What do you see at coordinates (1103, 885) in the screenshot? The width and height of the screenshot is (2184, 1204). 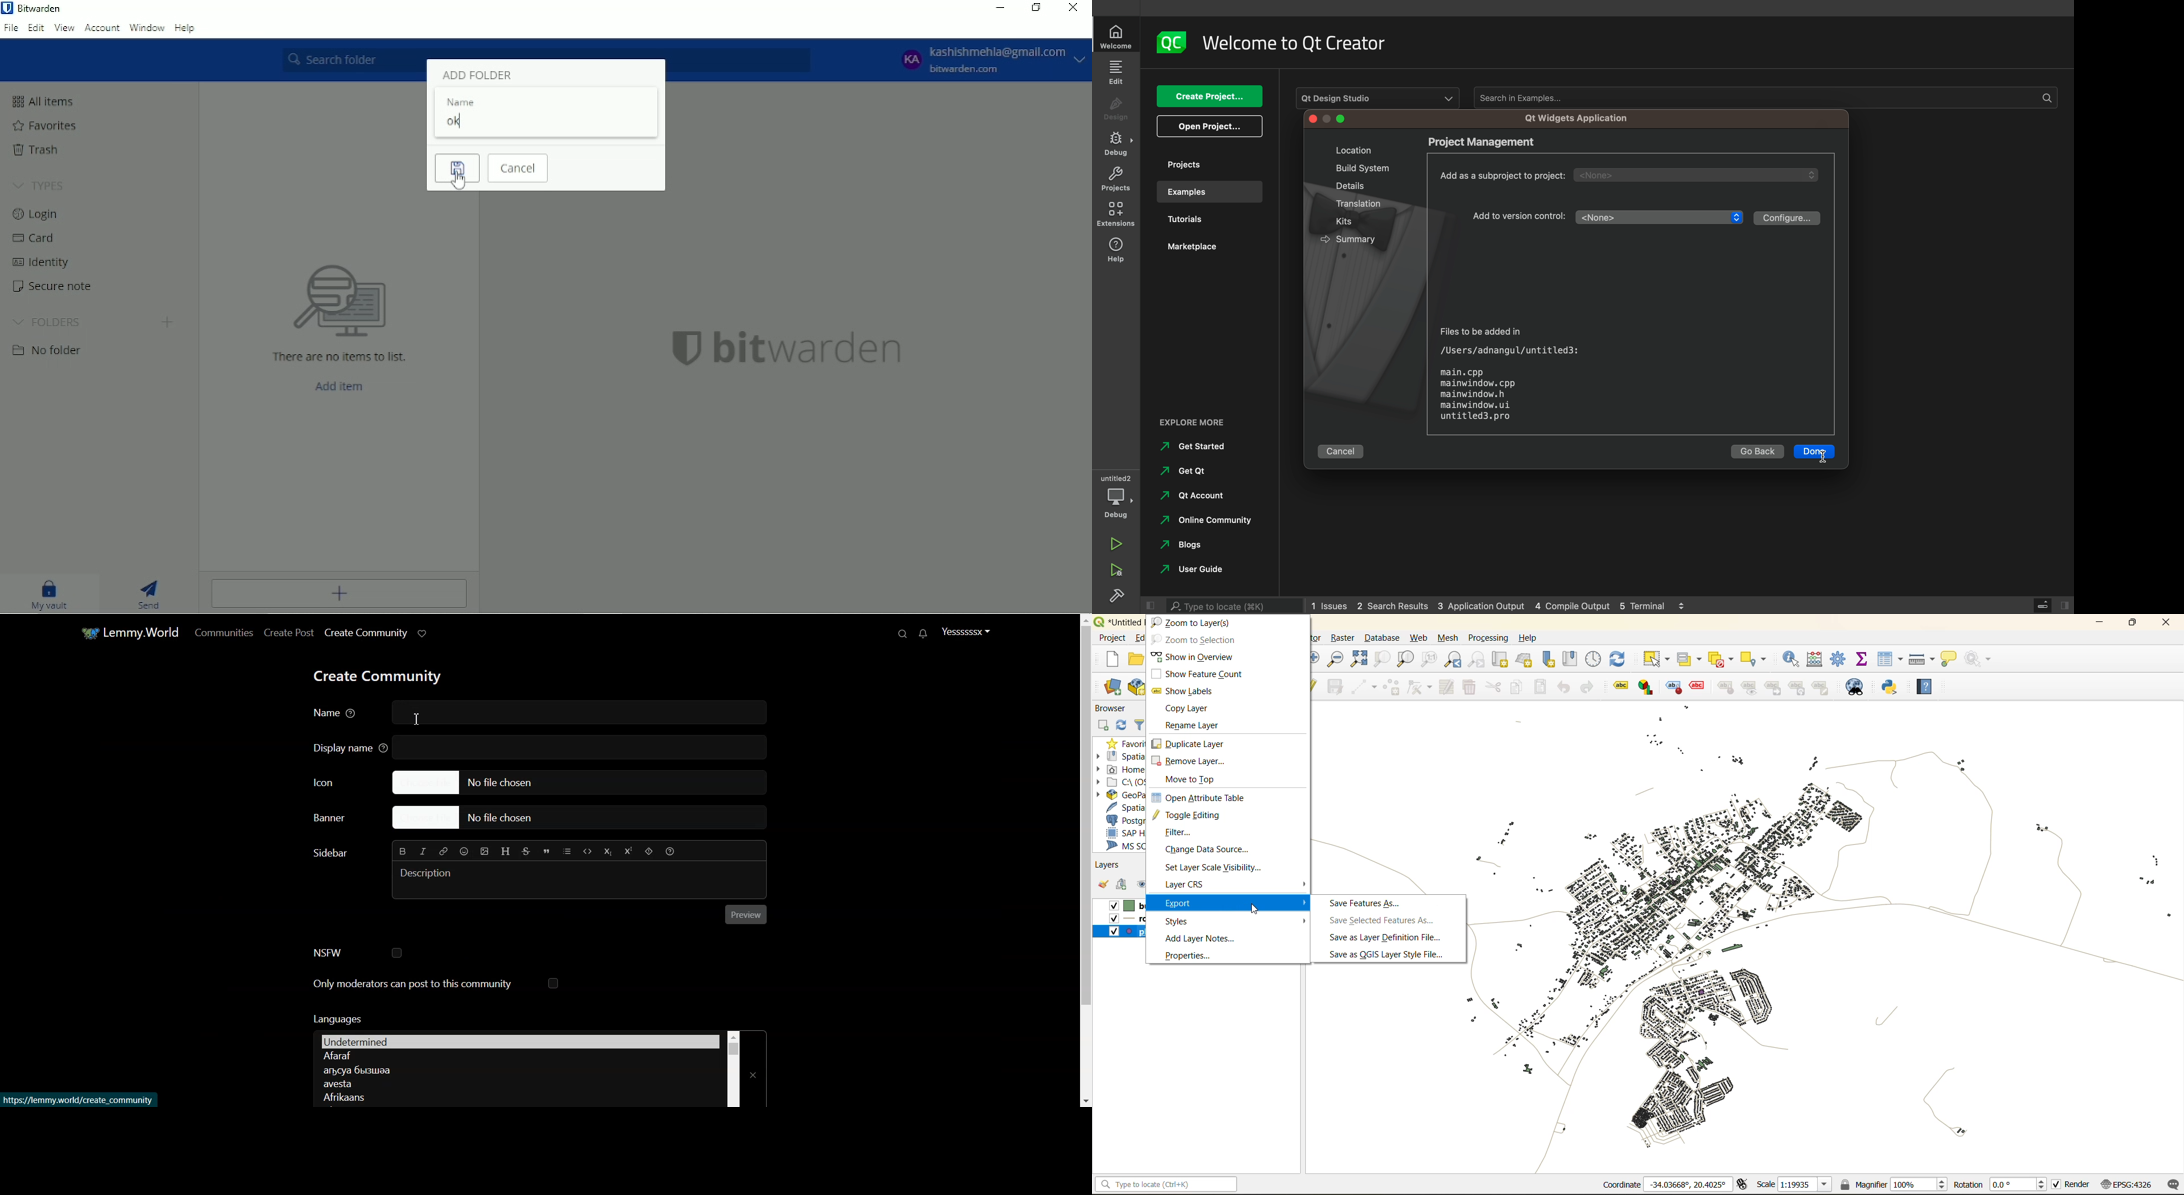 I see `open` at bounding box center [1103, 885].